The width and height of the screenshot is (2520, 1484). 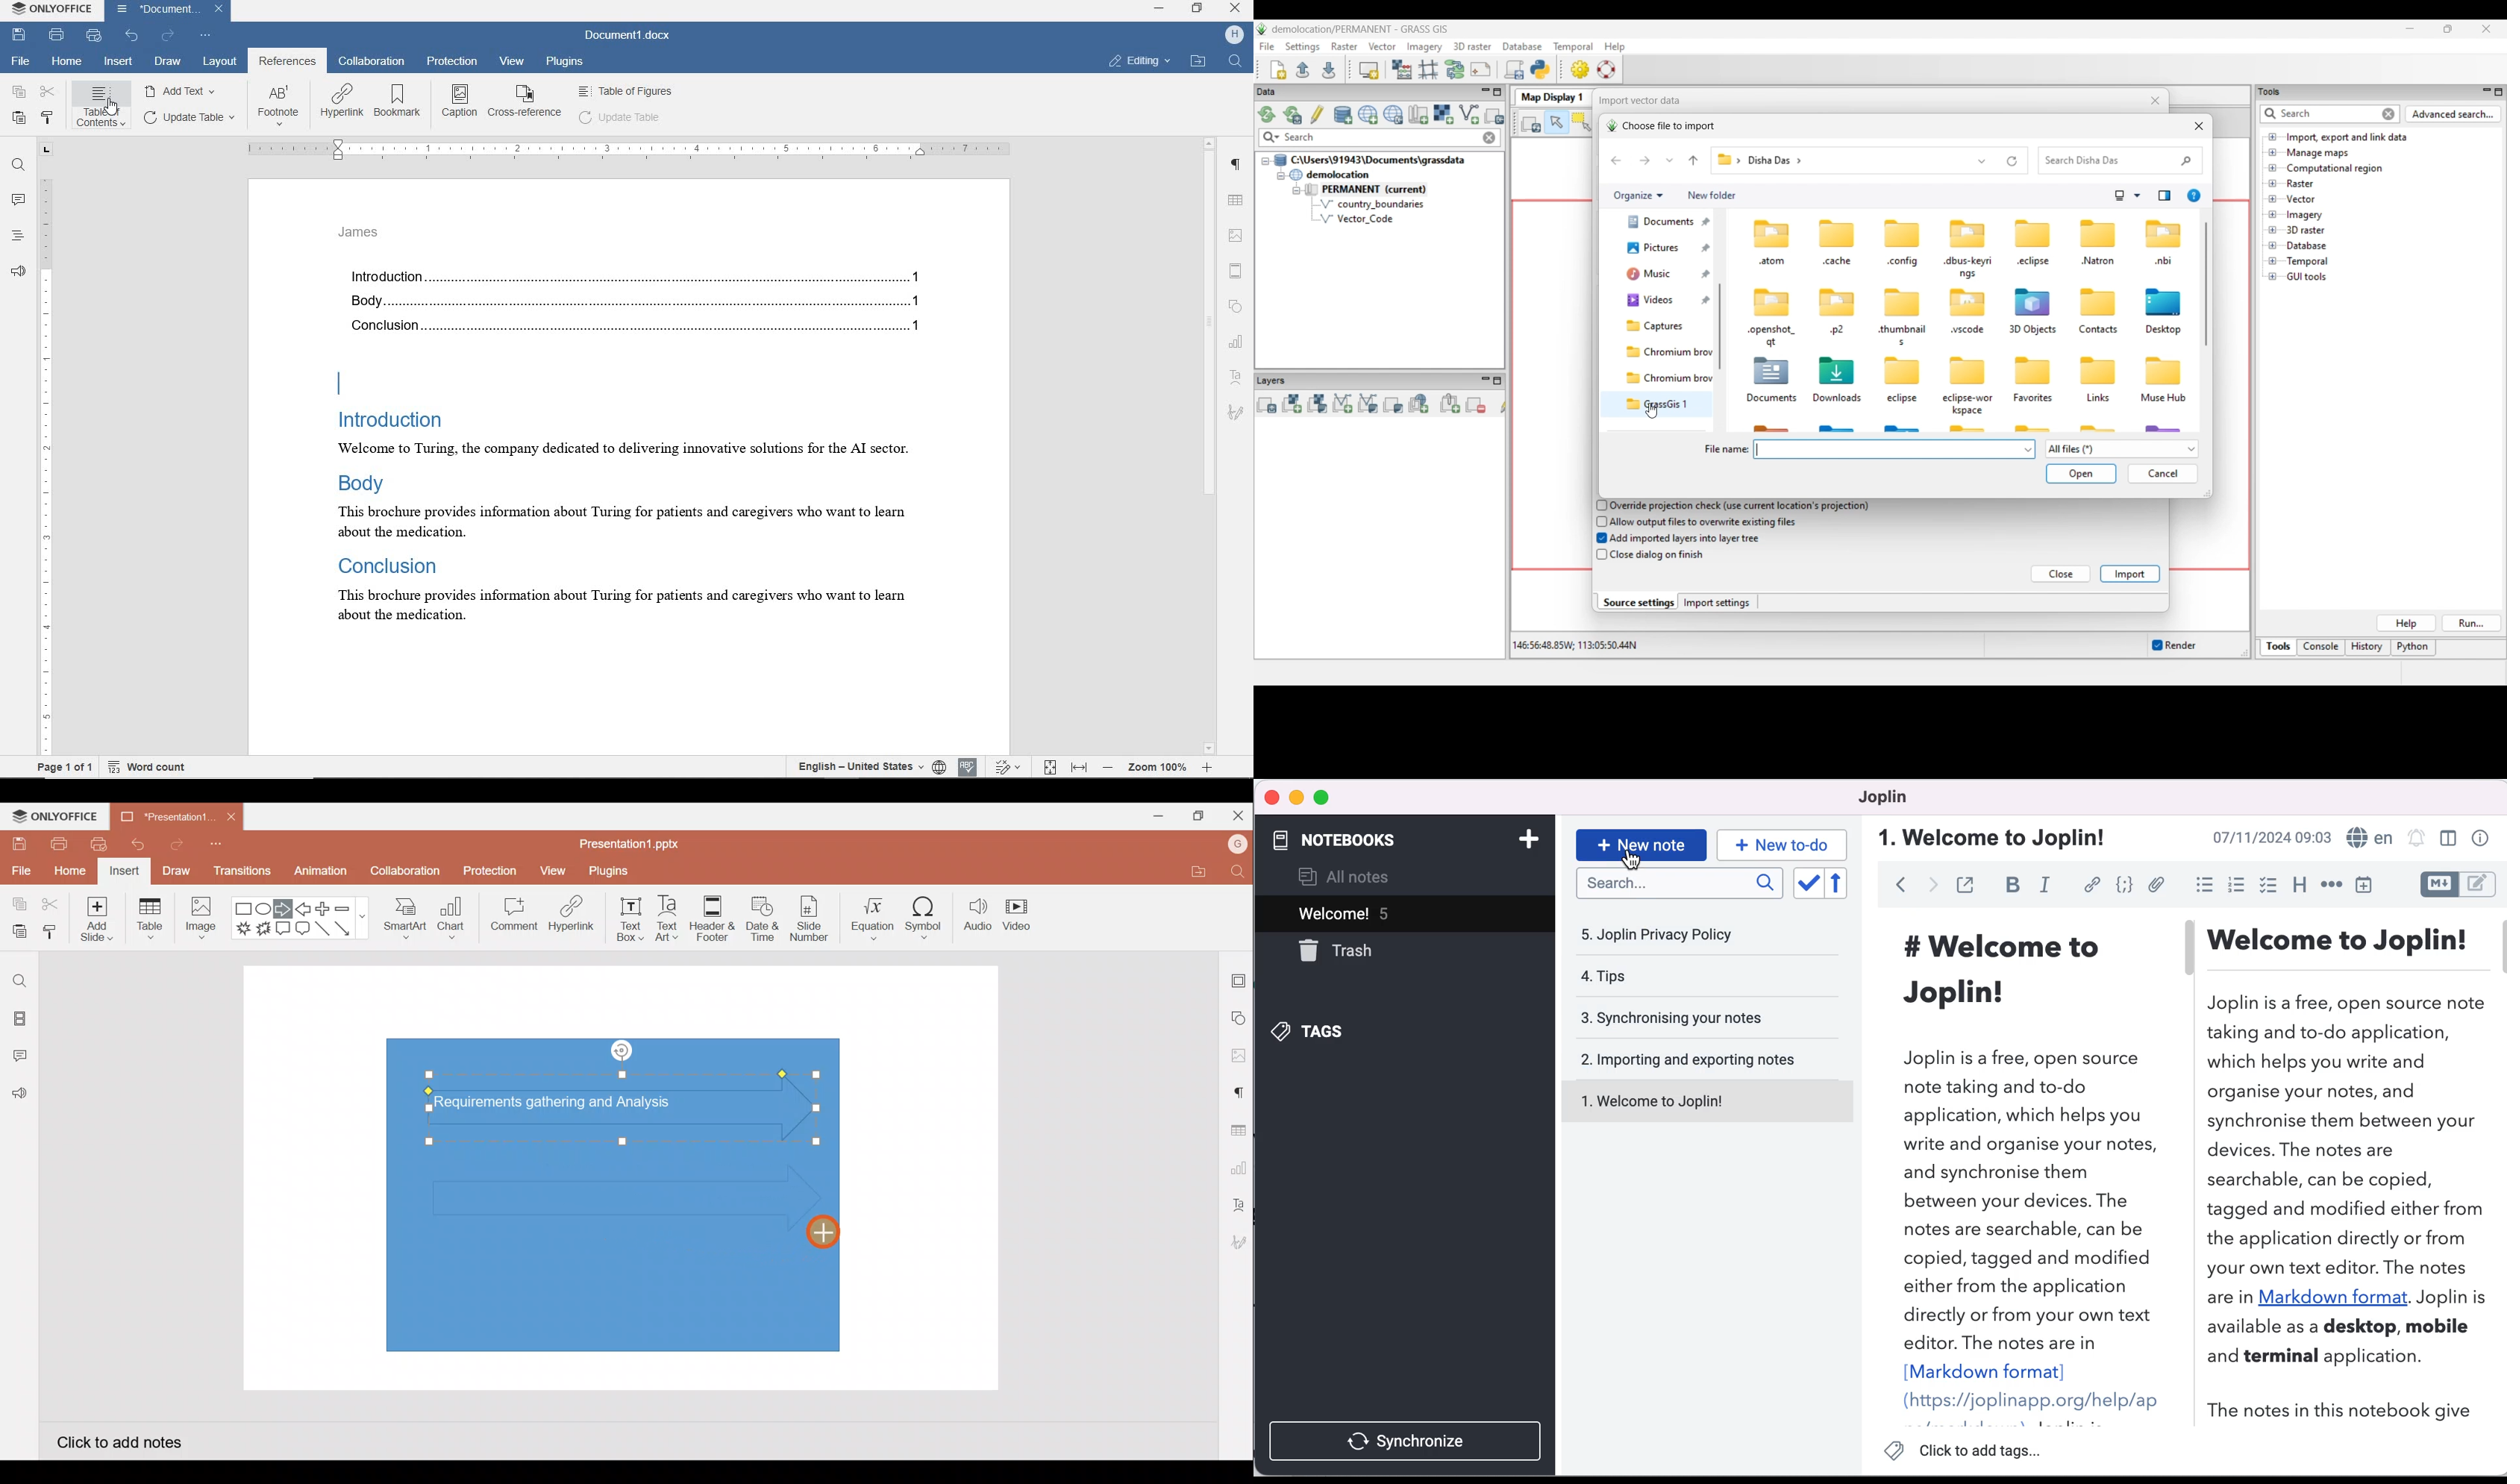 What do you see at coordinates (119, 1441) in the screenshot?
I see `Click to add notes` at bounding box center [119, 1441].